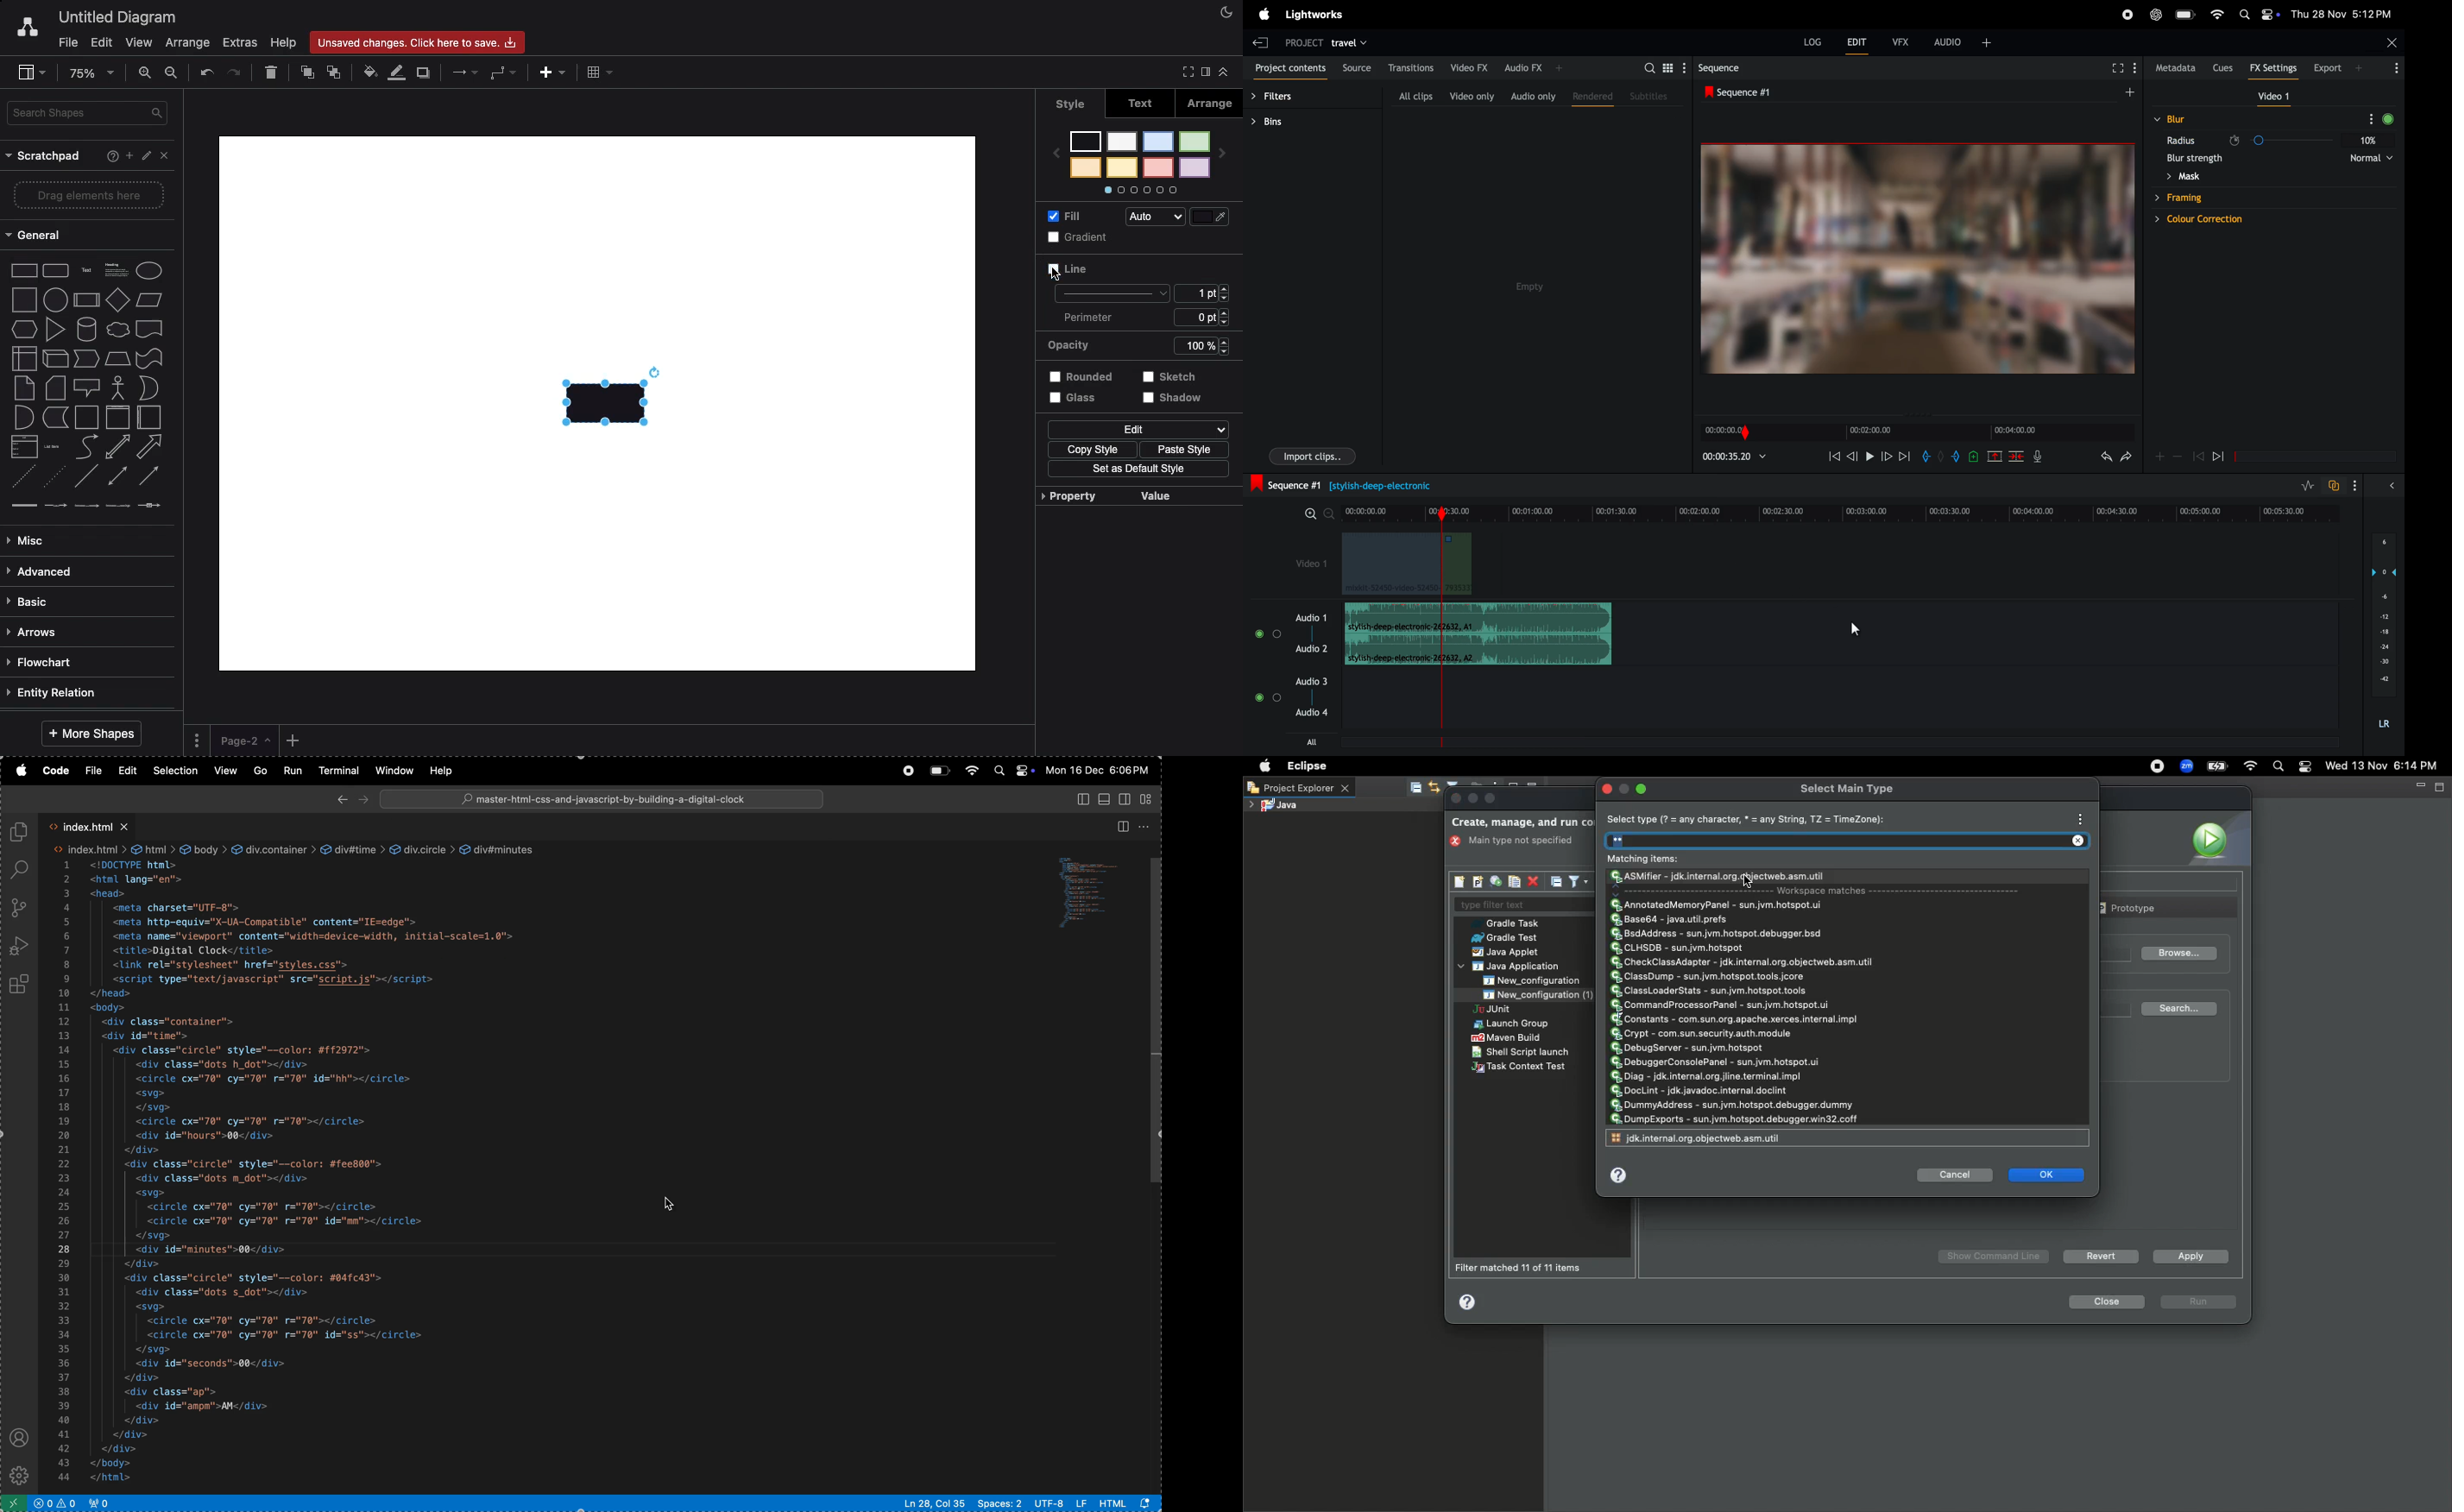  Describe the element at coordinates (1853, 457) in the screenshot. I see `backward` at that location.